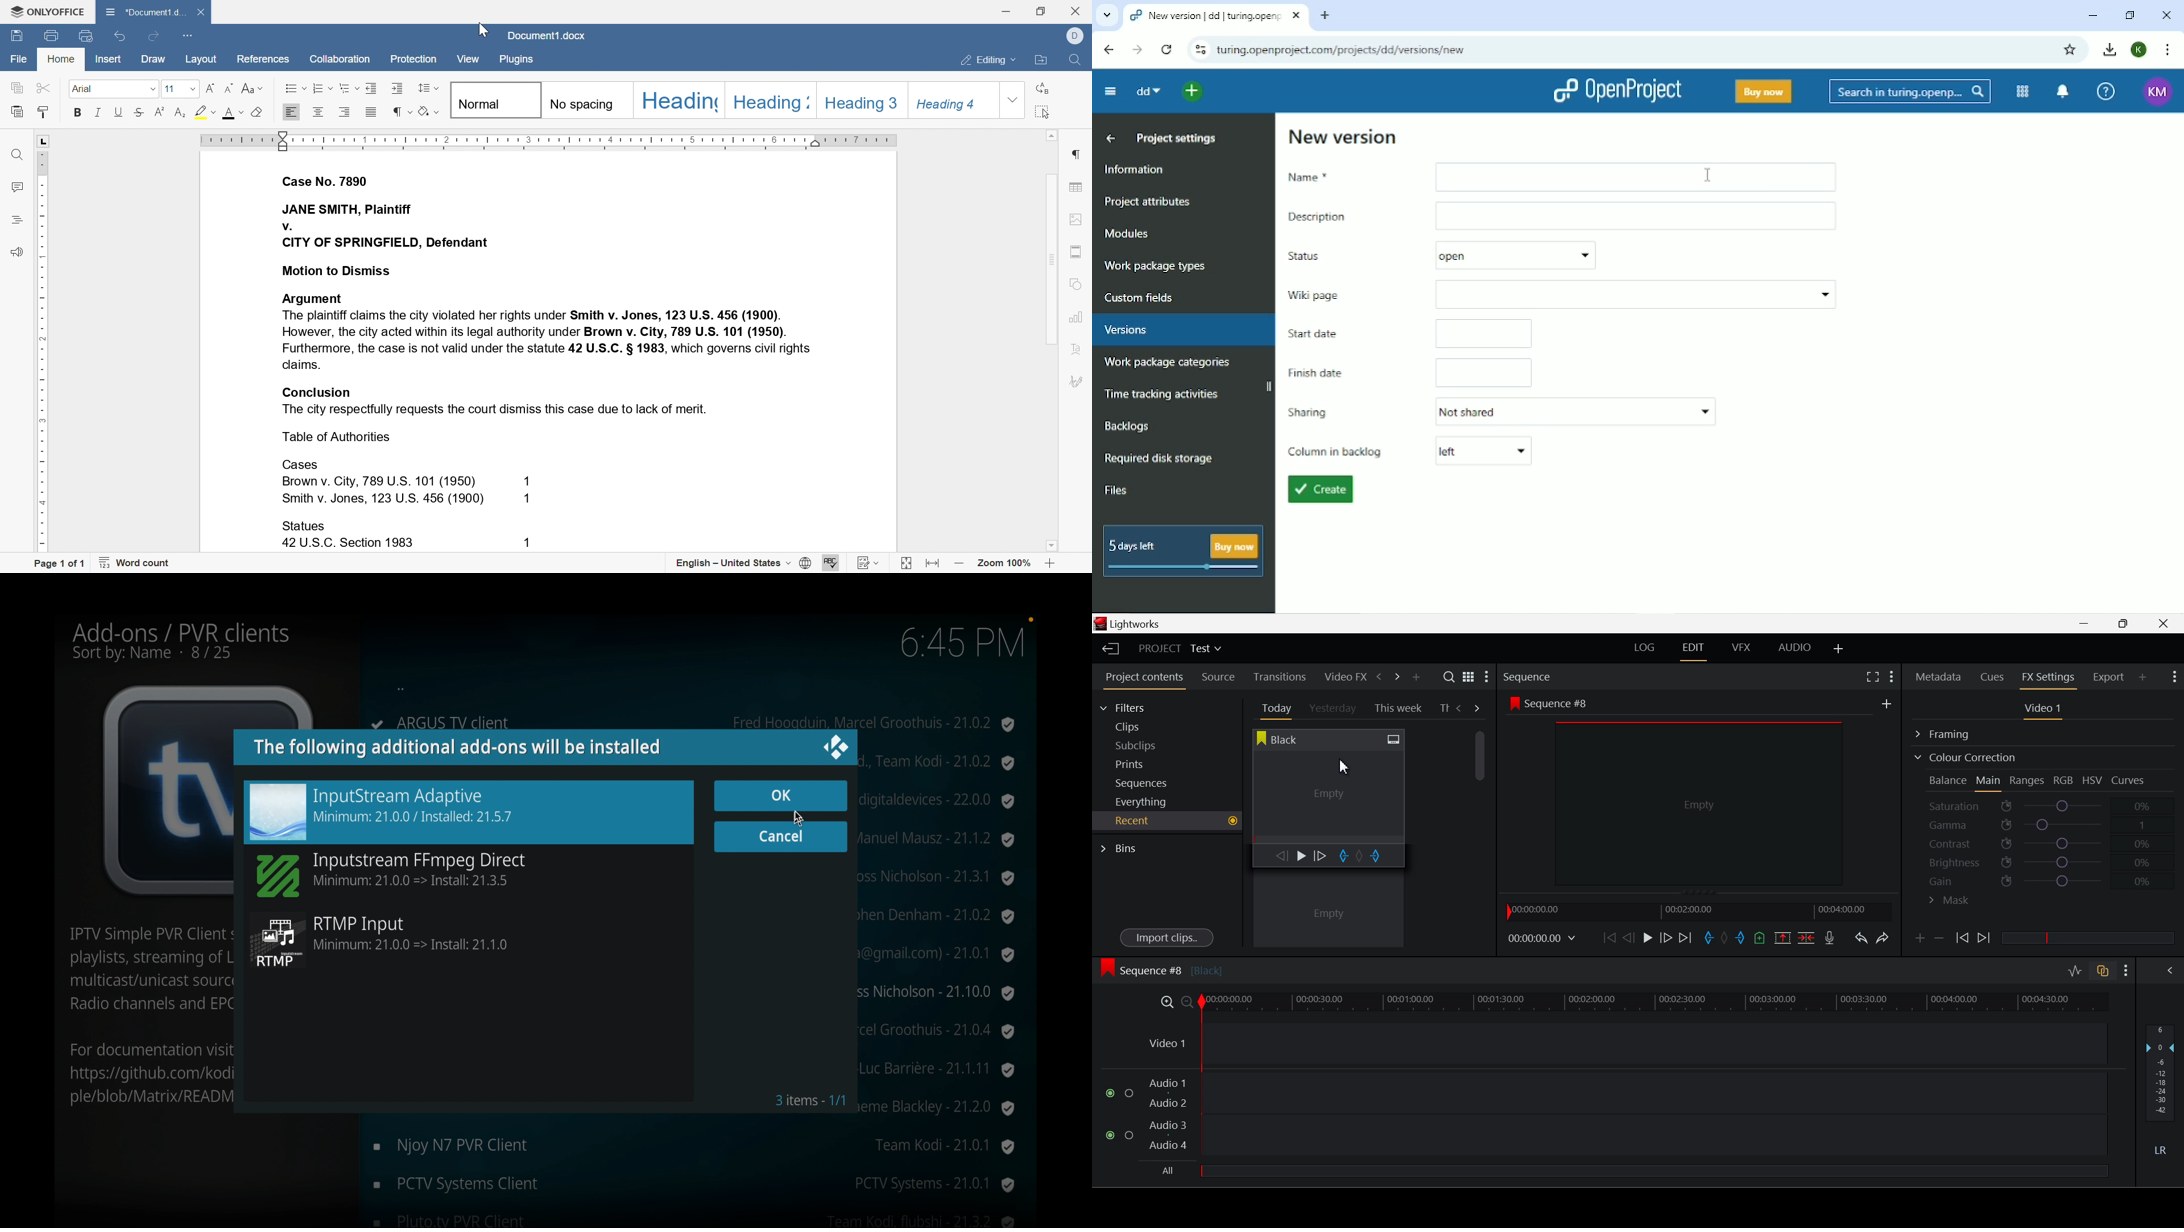  Describe the element at coordinates (1410, 451) in the screenshot. I see `Column in backlog` at that location.